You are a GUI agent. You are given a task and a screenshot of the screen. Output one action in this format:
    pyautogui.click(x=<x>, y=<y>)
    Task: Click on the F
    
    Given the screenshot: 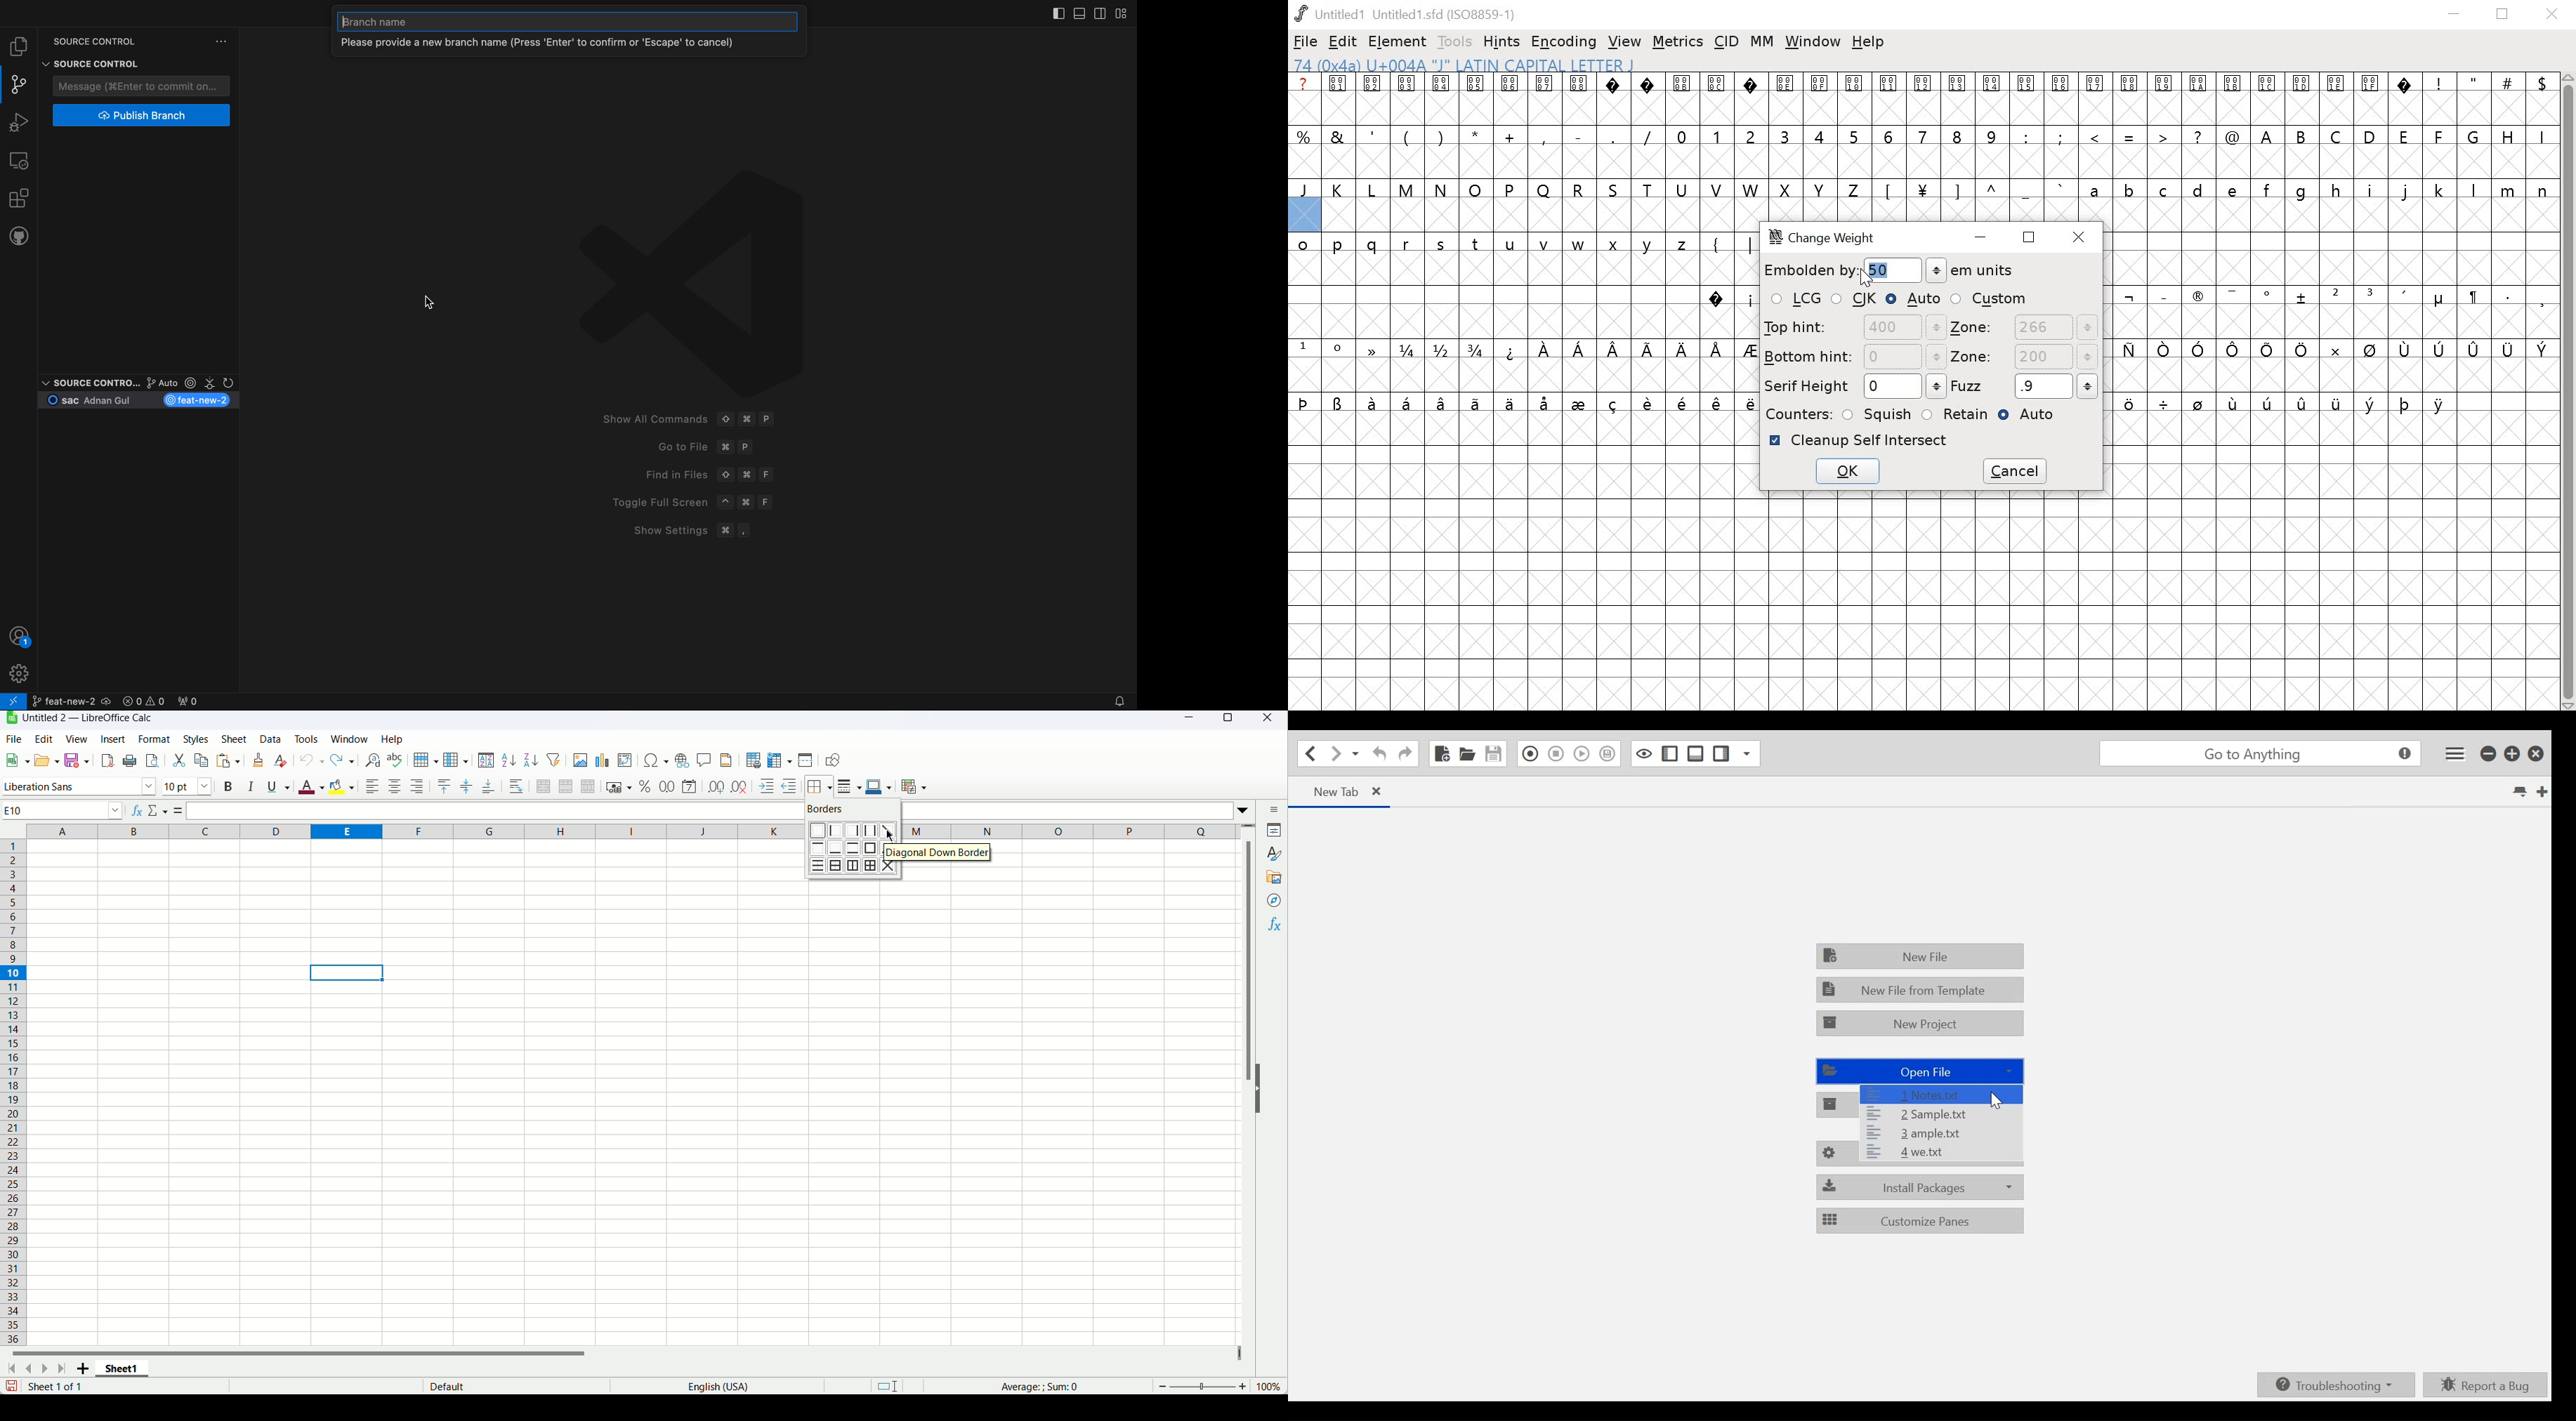 What is the action you would take?
    pyautogui.click(x=769, y=474)
    